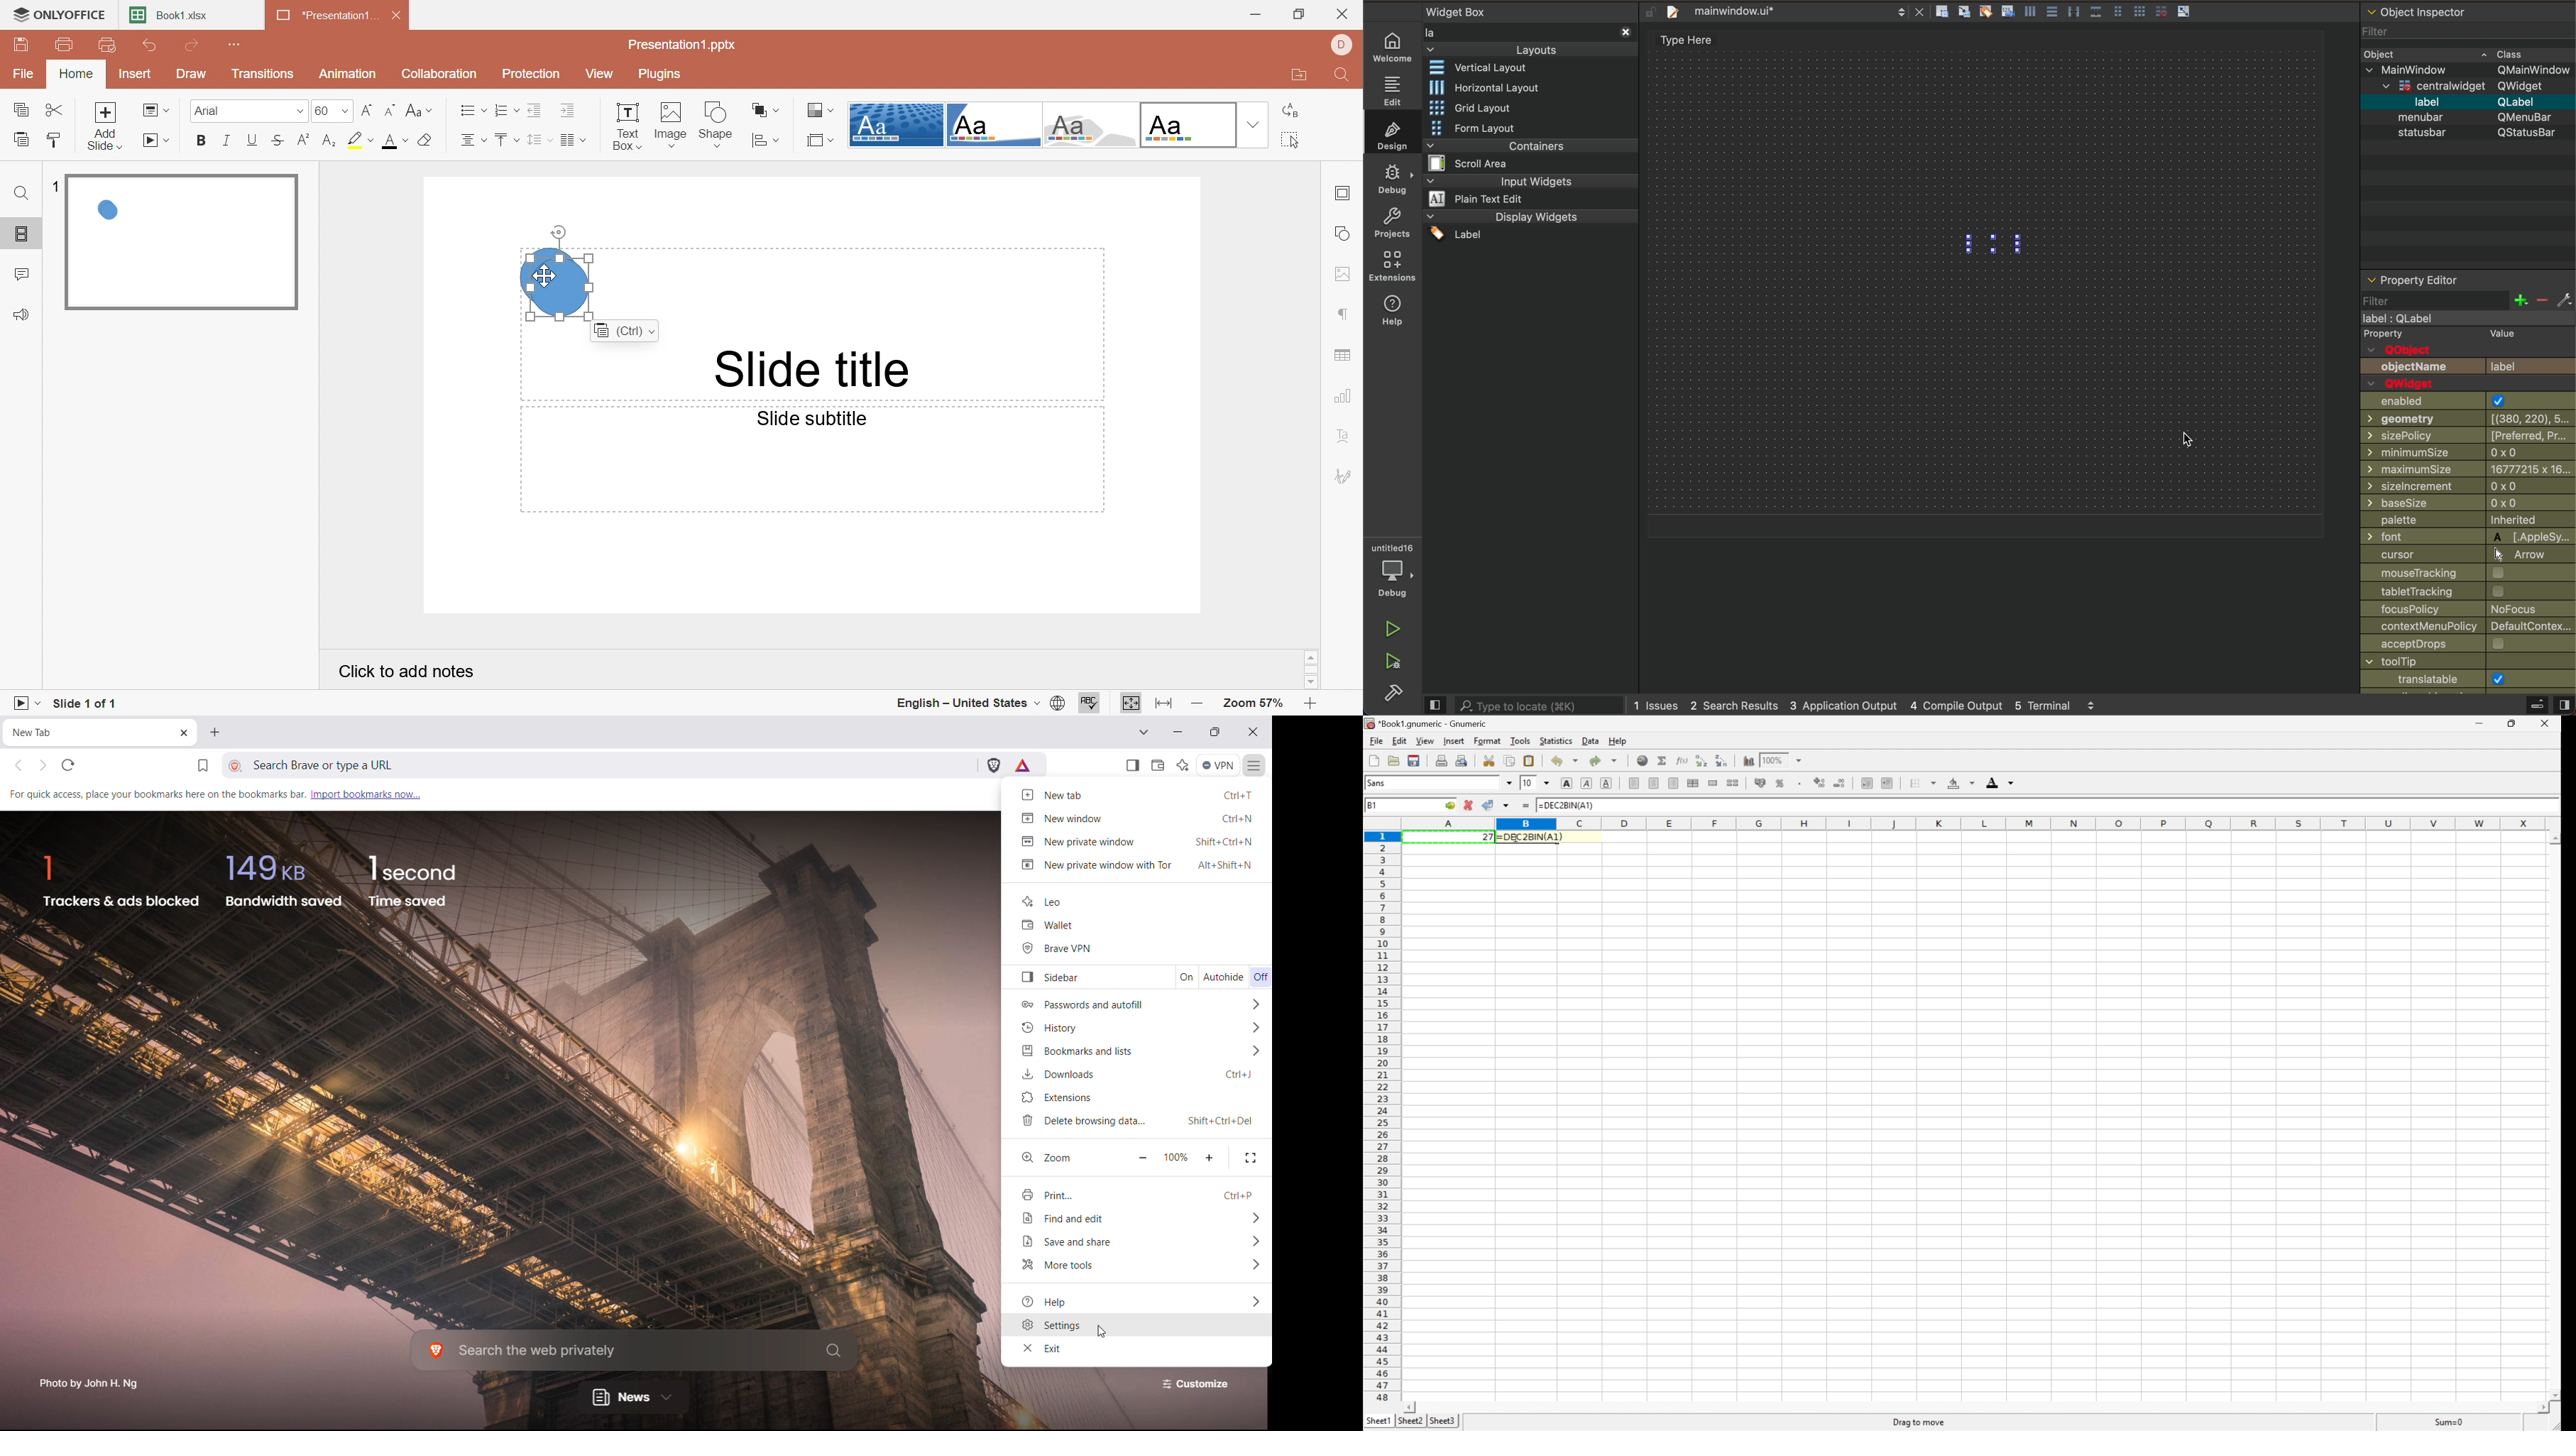  What do you see at coordinates (2467, 536) in the screenshot?
I see `` at bounding box center [2467, 536].